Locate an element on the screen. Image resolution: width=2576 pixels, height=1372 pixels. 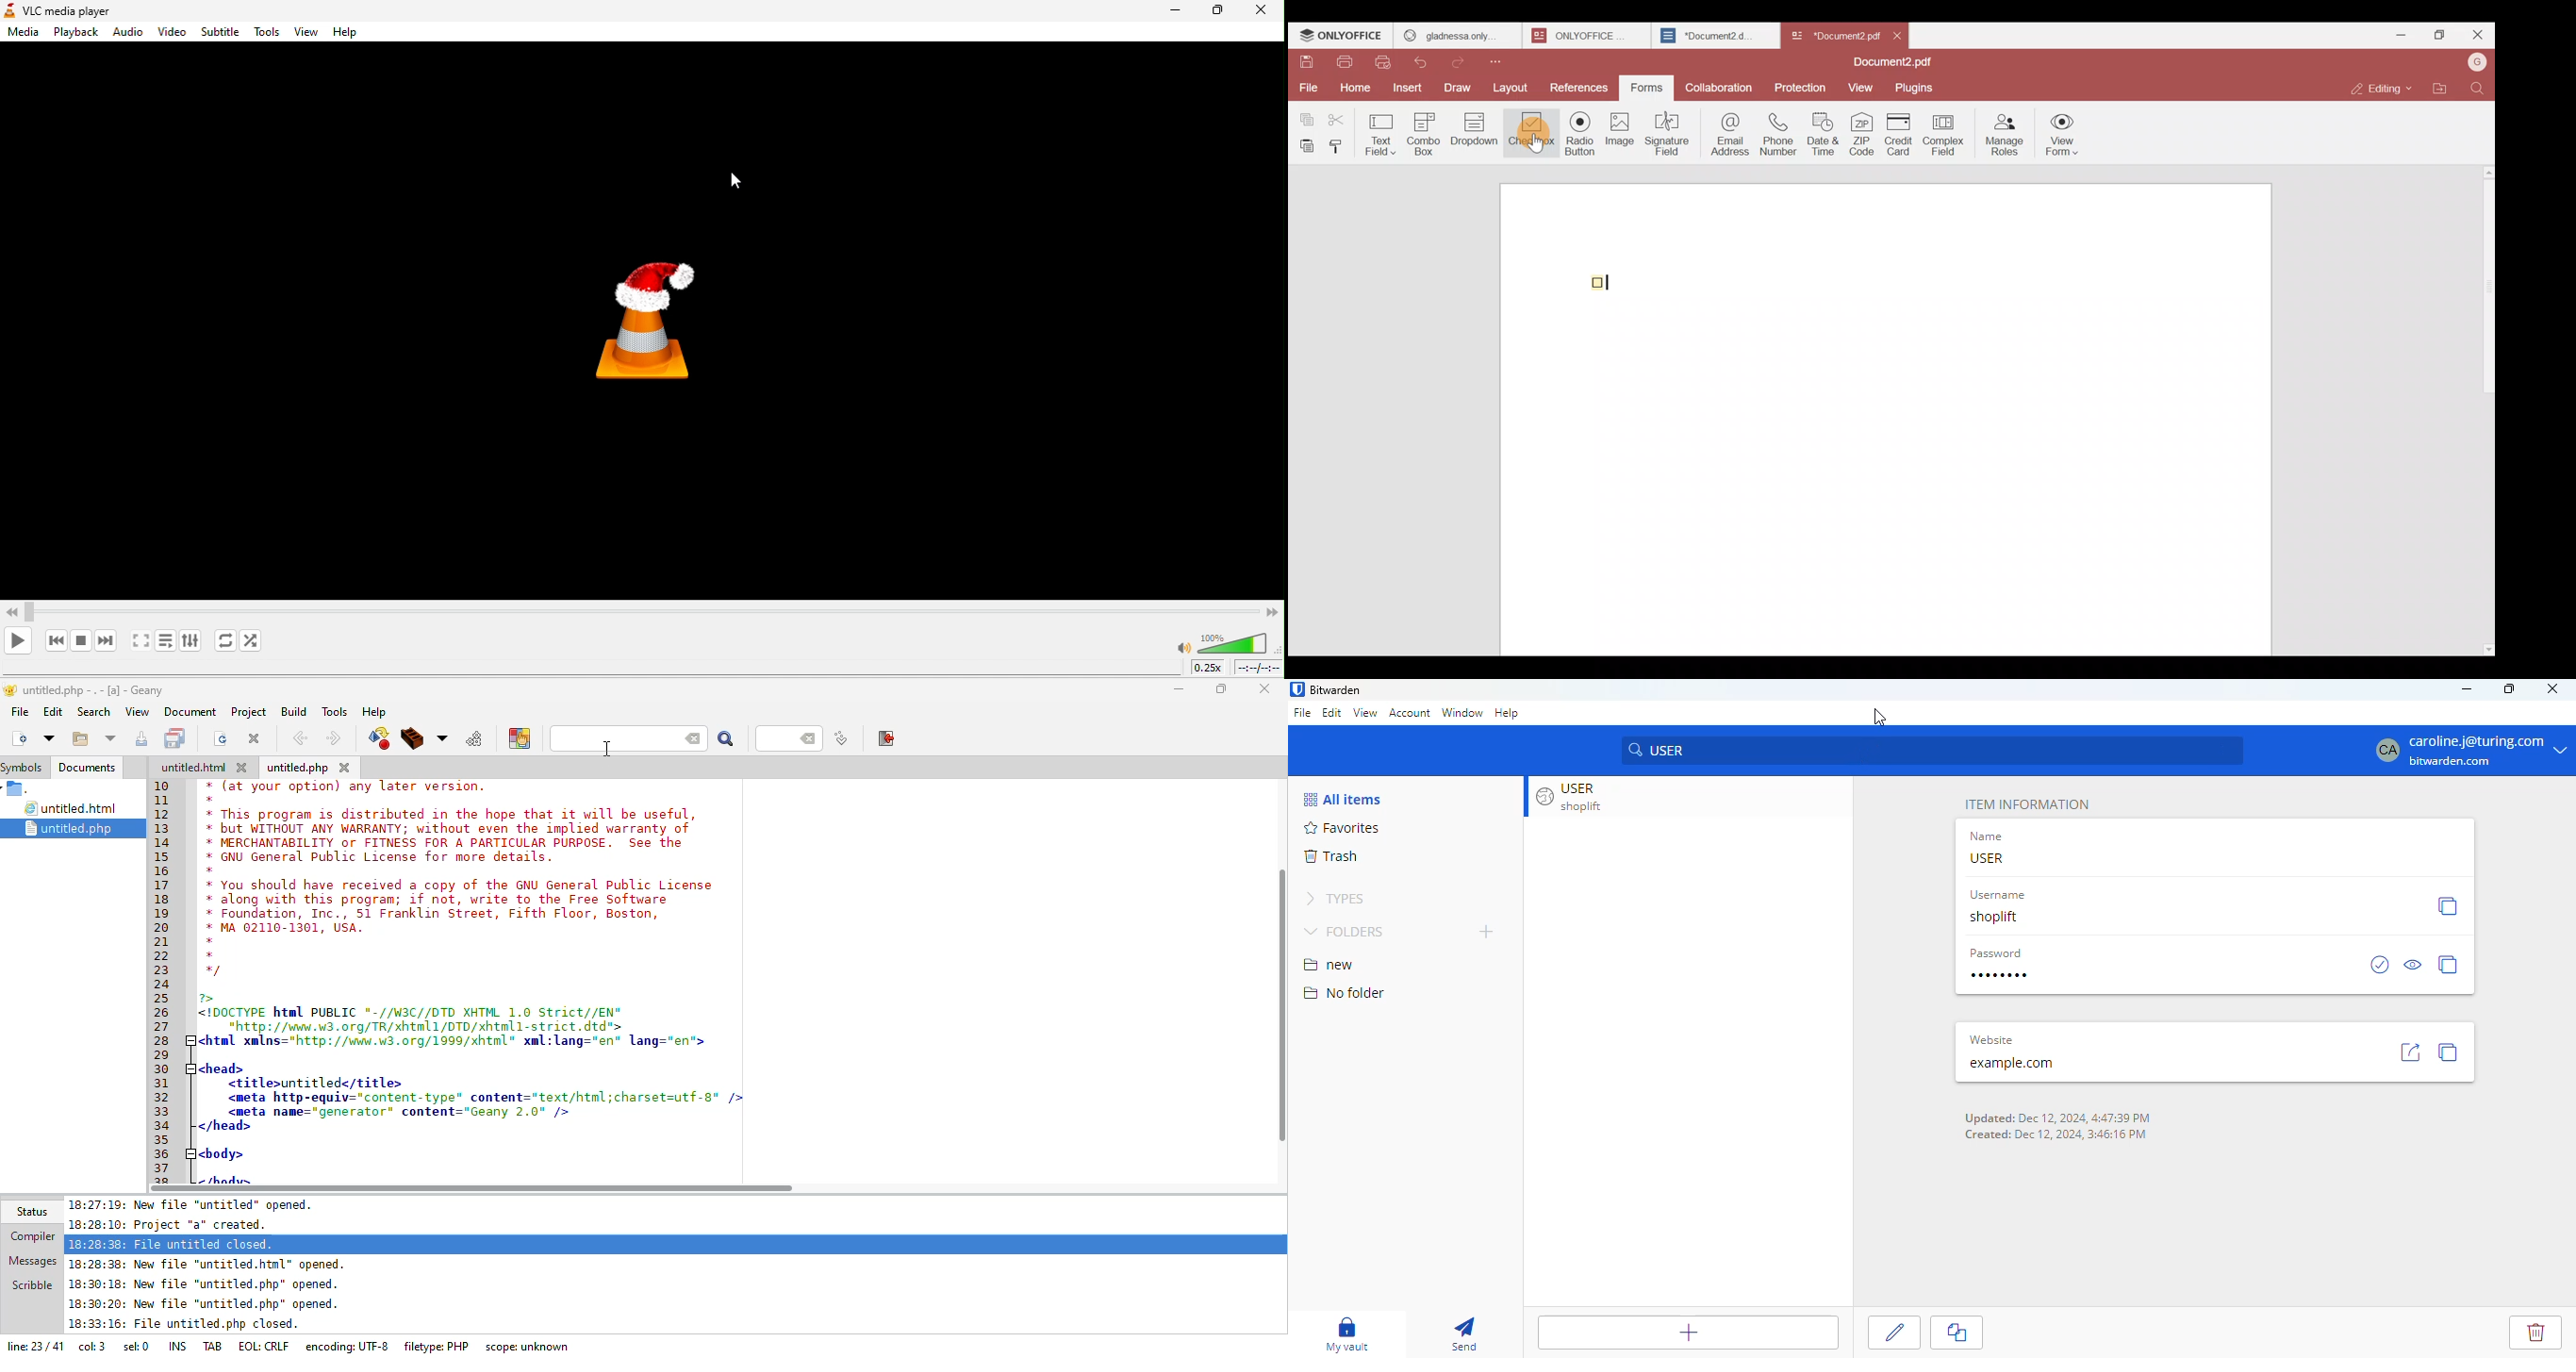
copy is located at coordinates (2452, 1052).